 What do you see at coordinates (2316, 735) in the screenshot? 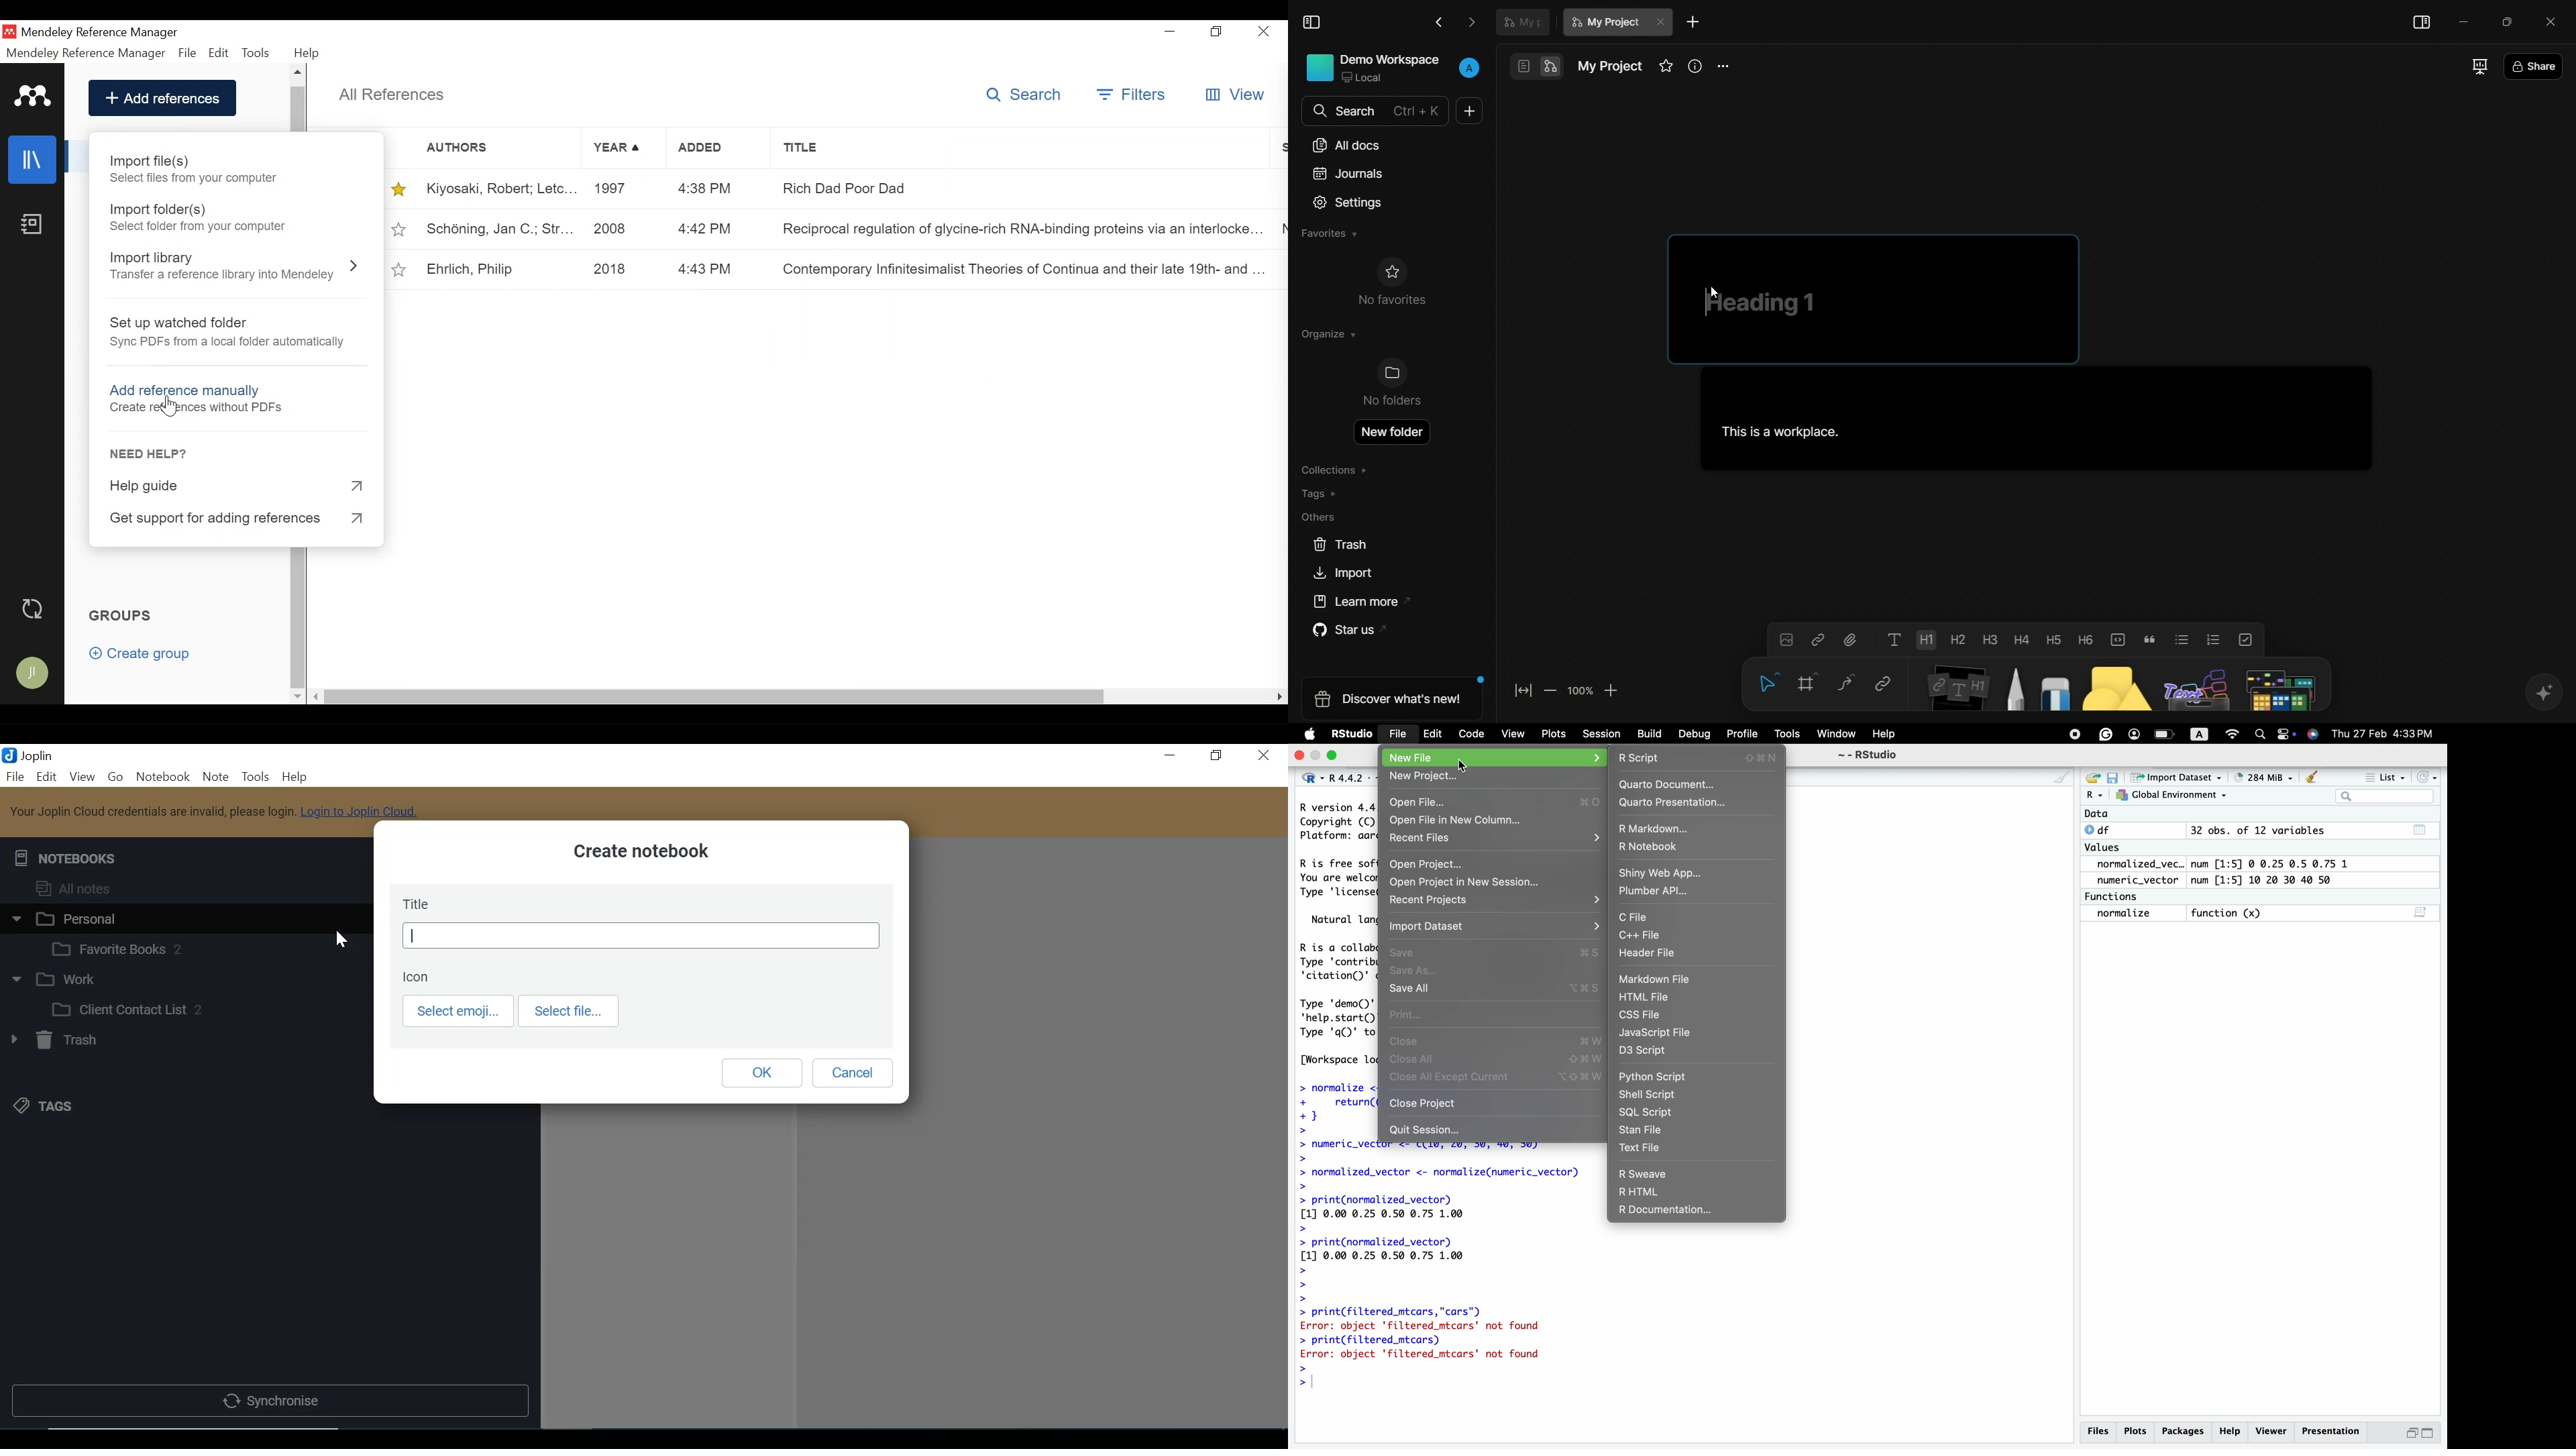
I see `SIRI` at bounding box center [2316, 735].